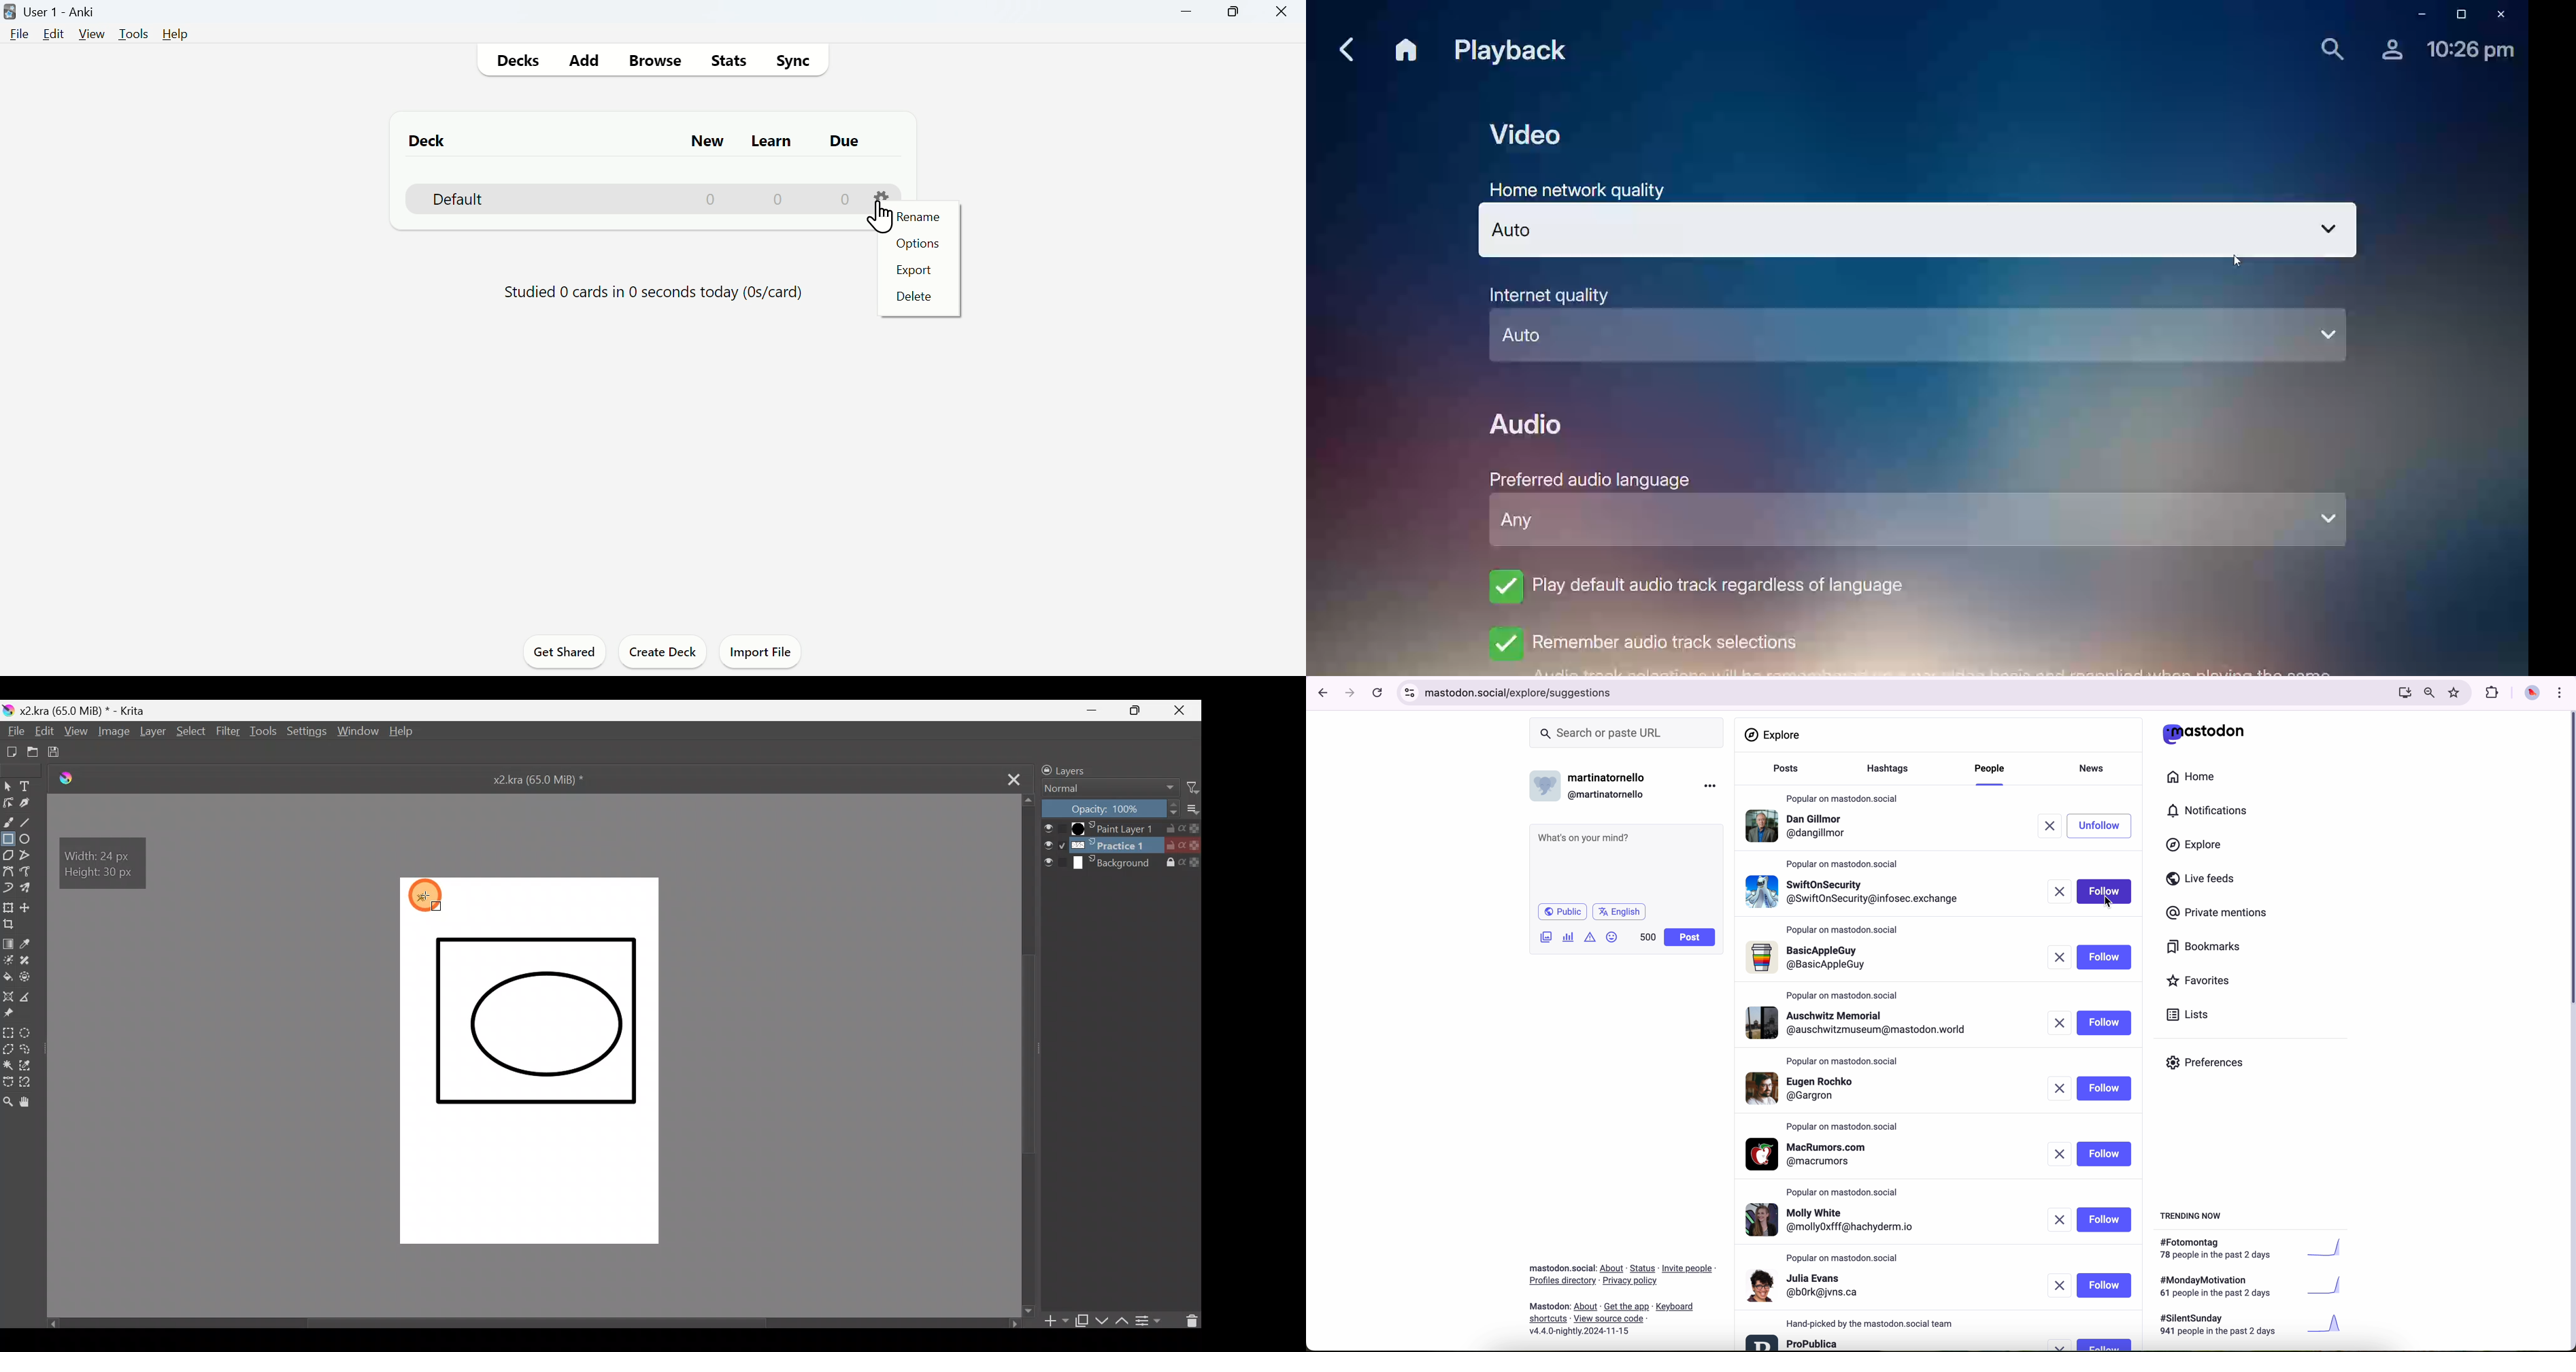  I want to click on File, so click(17, 35).